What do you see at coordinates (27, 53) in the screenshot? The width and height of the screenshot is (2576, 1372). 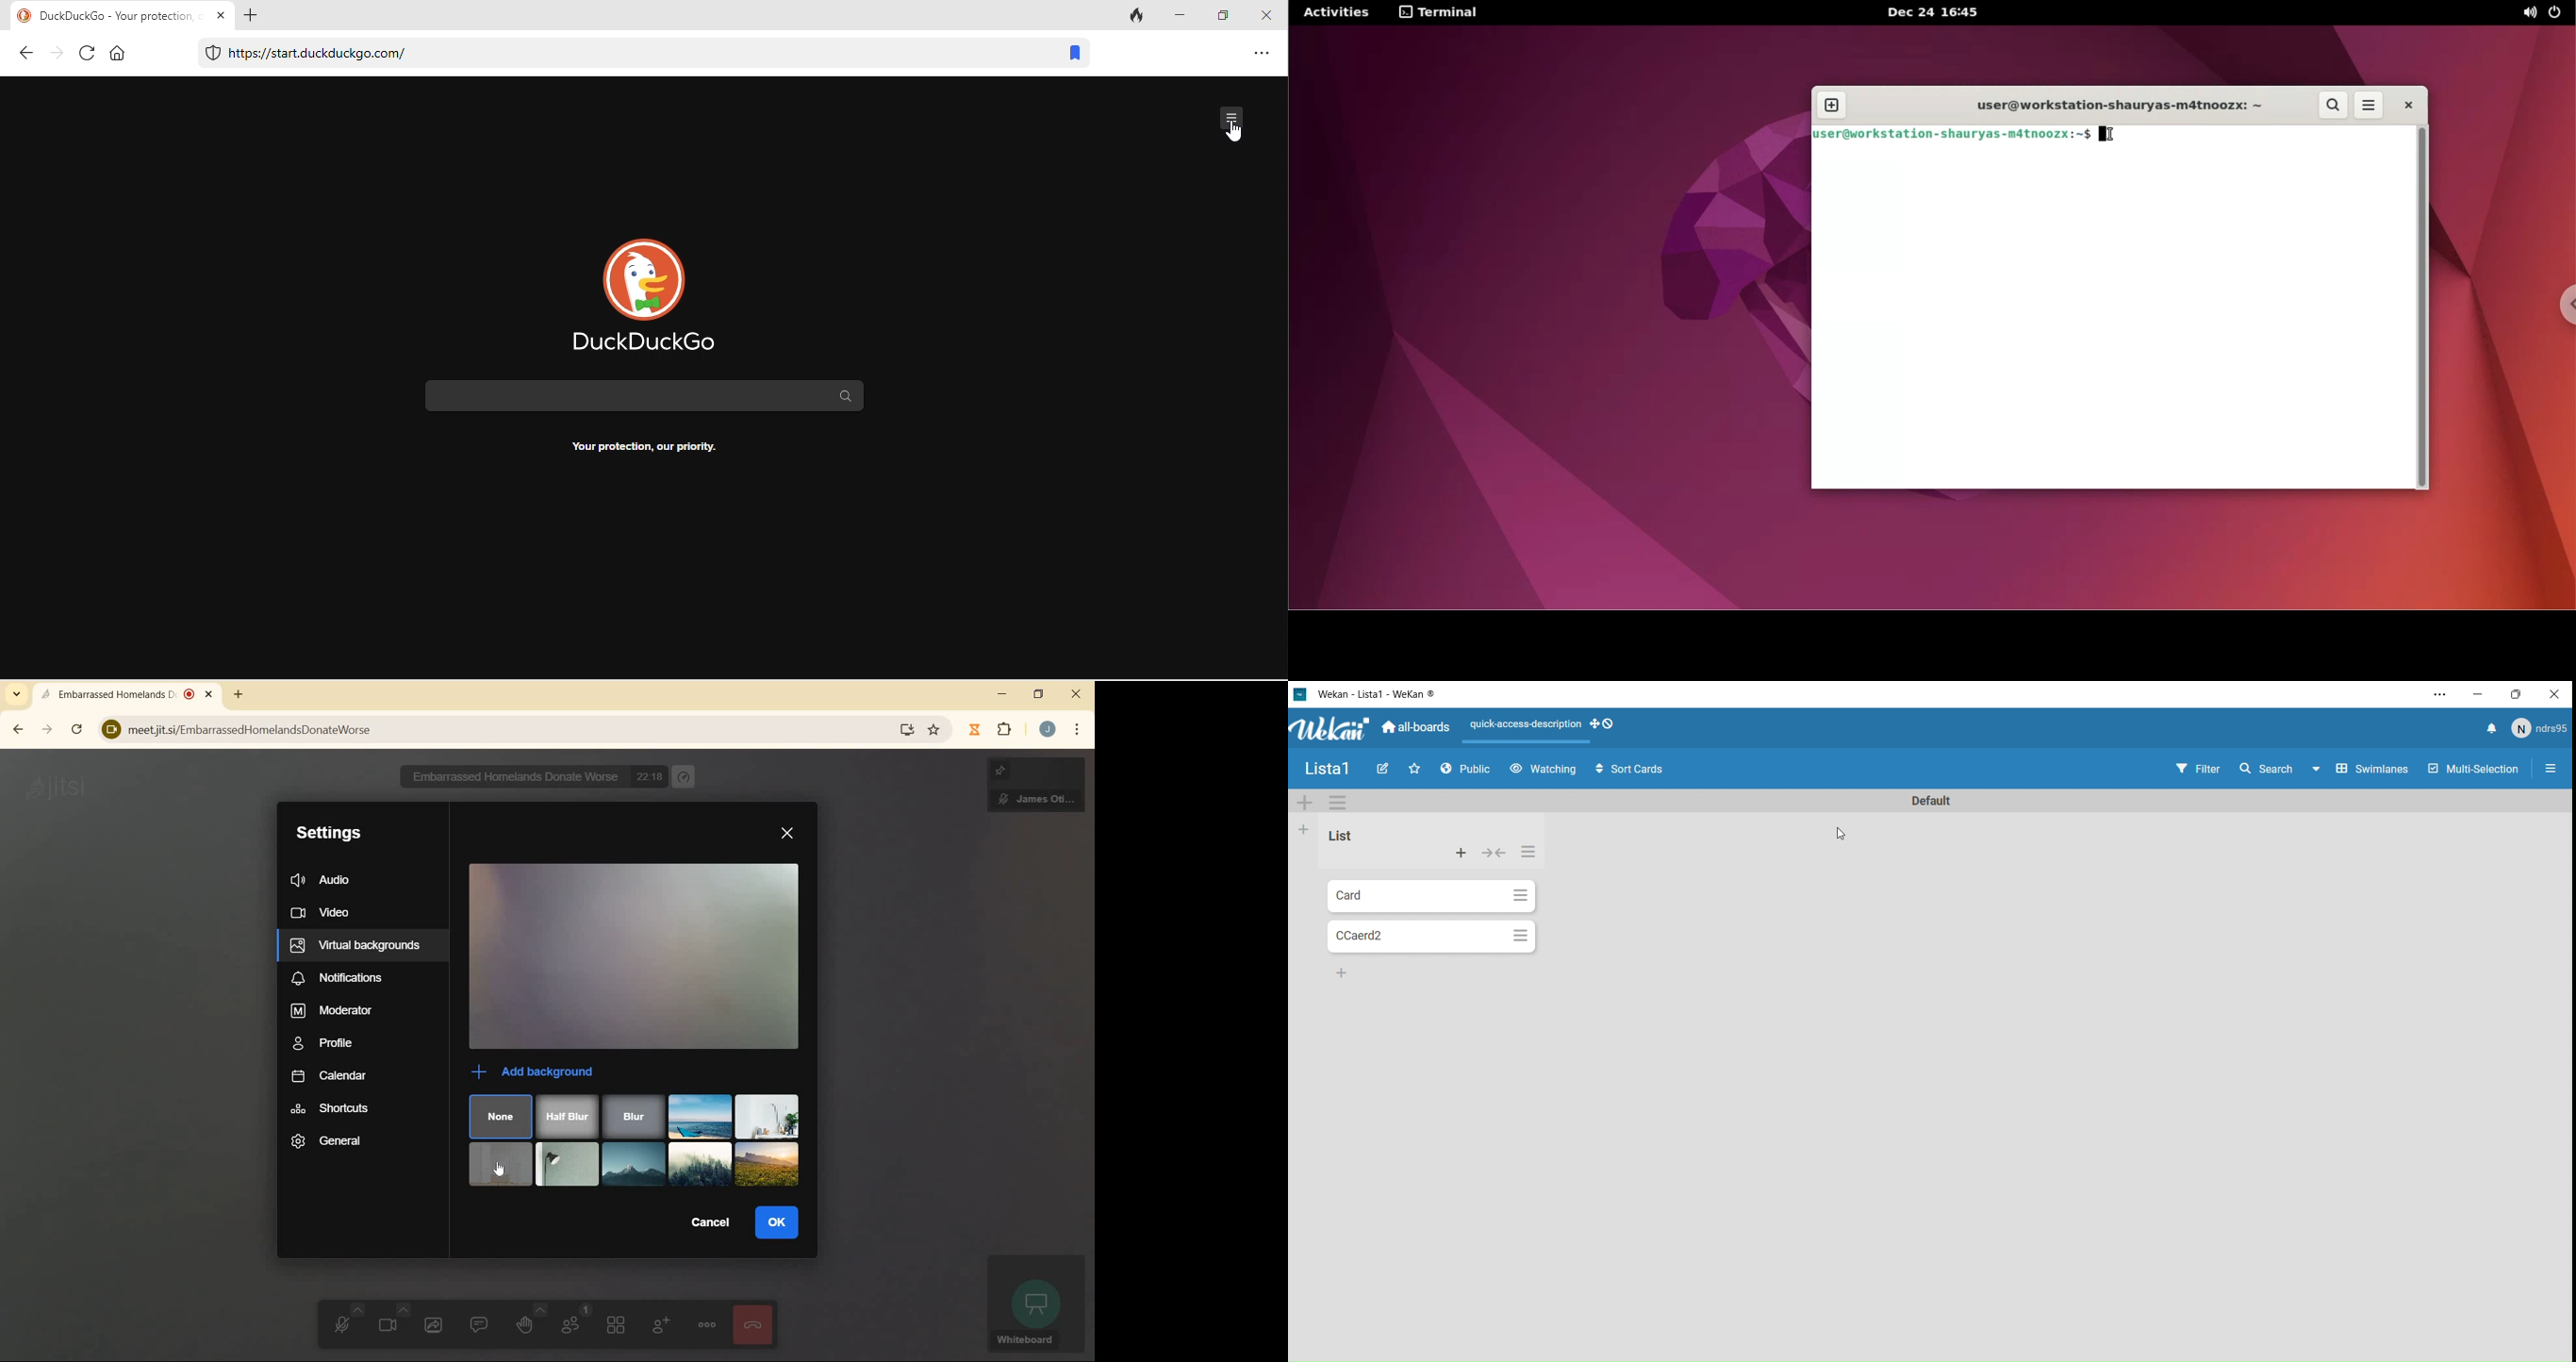 I see `back` at bounding box center [27, 53].